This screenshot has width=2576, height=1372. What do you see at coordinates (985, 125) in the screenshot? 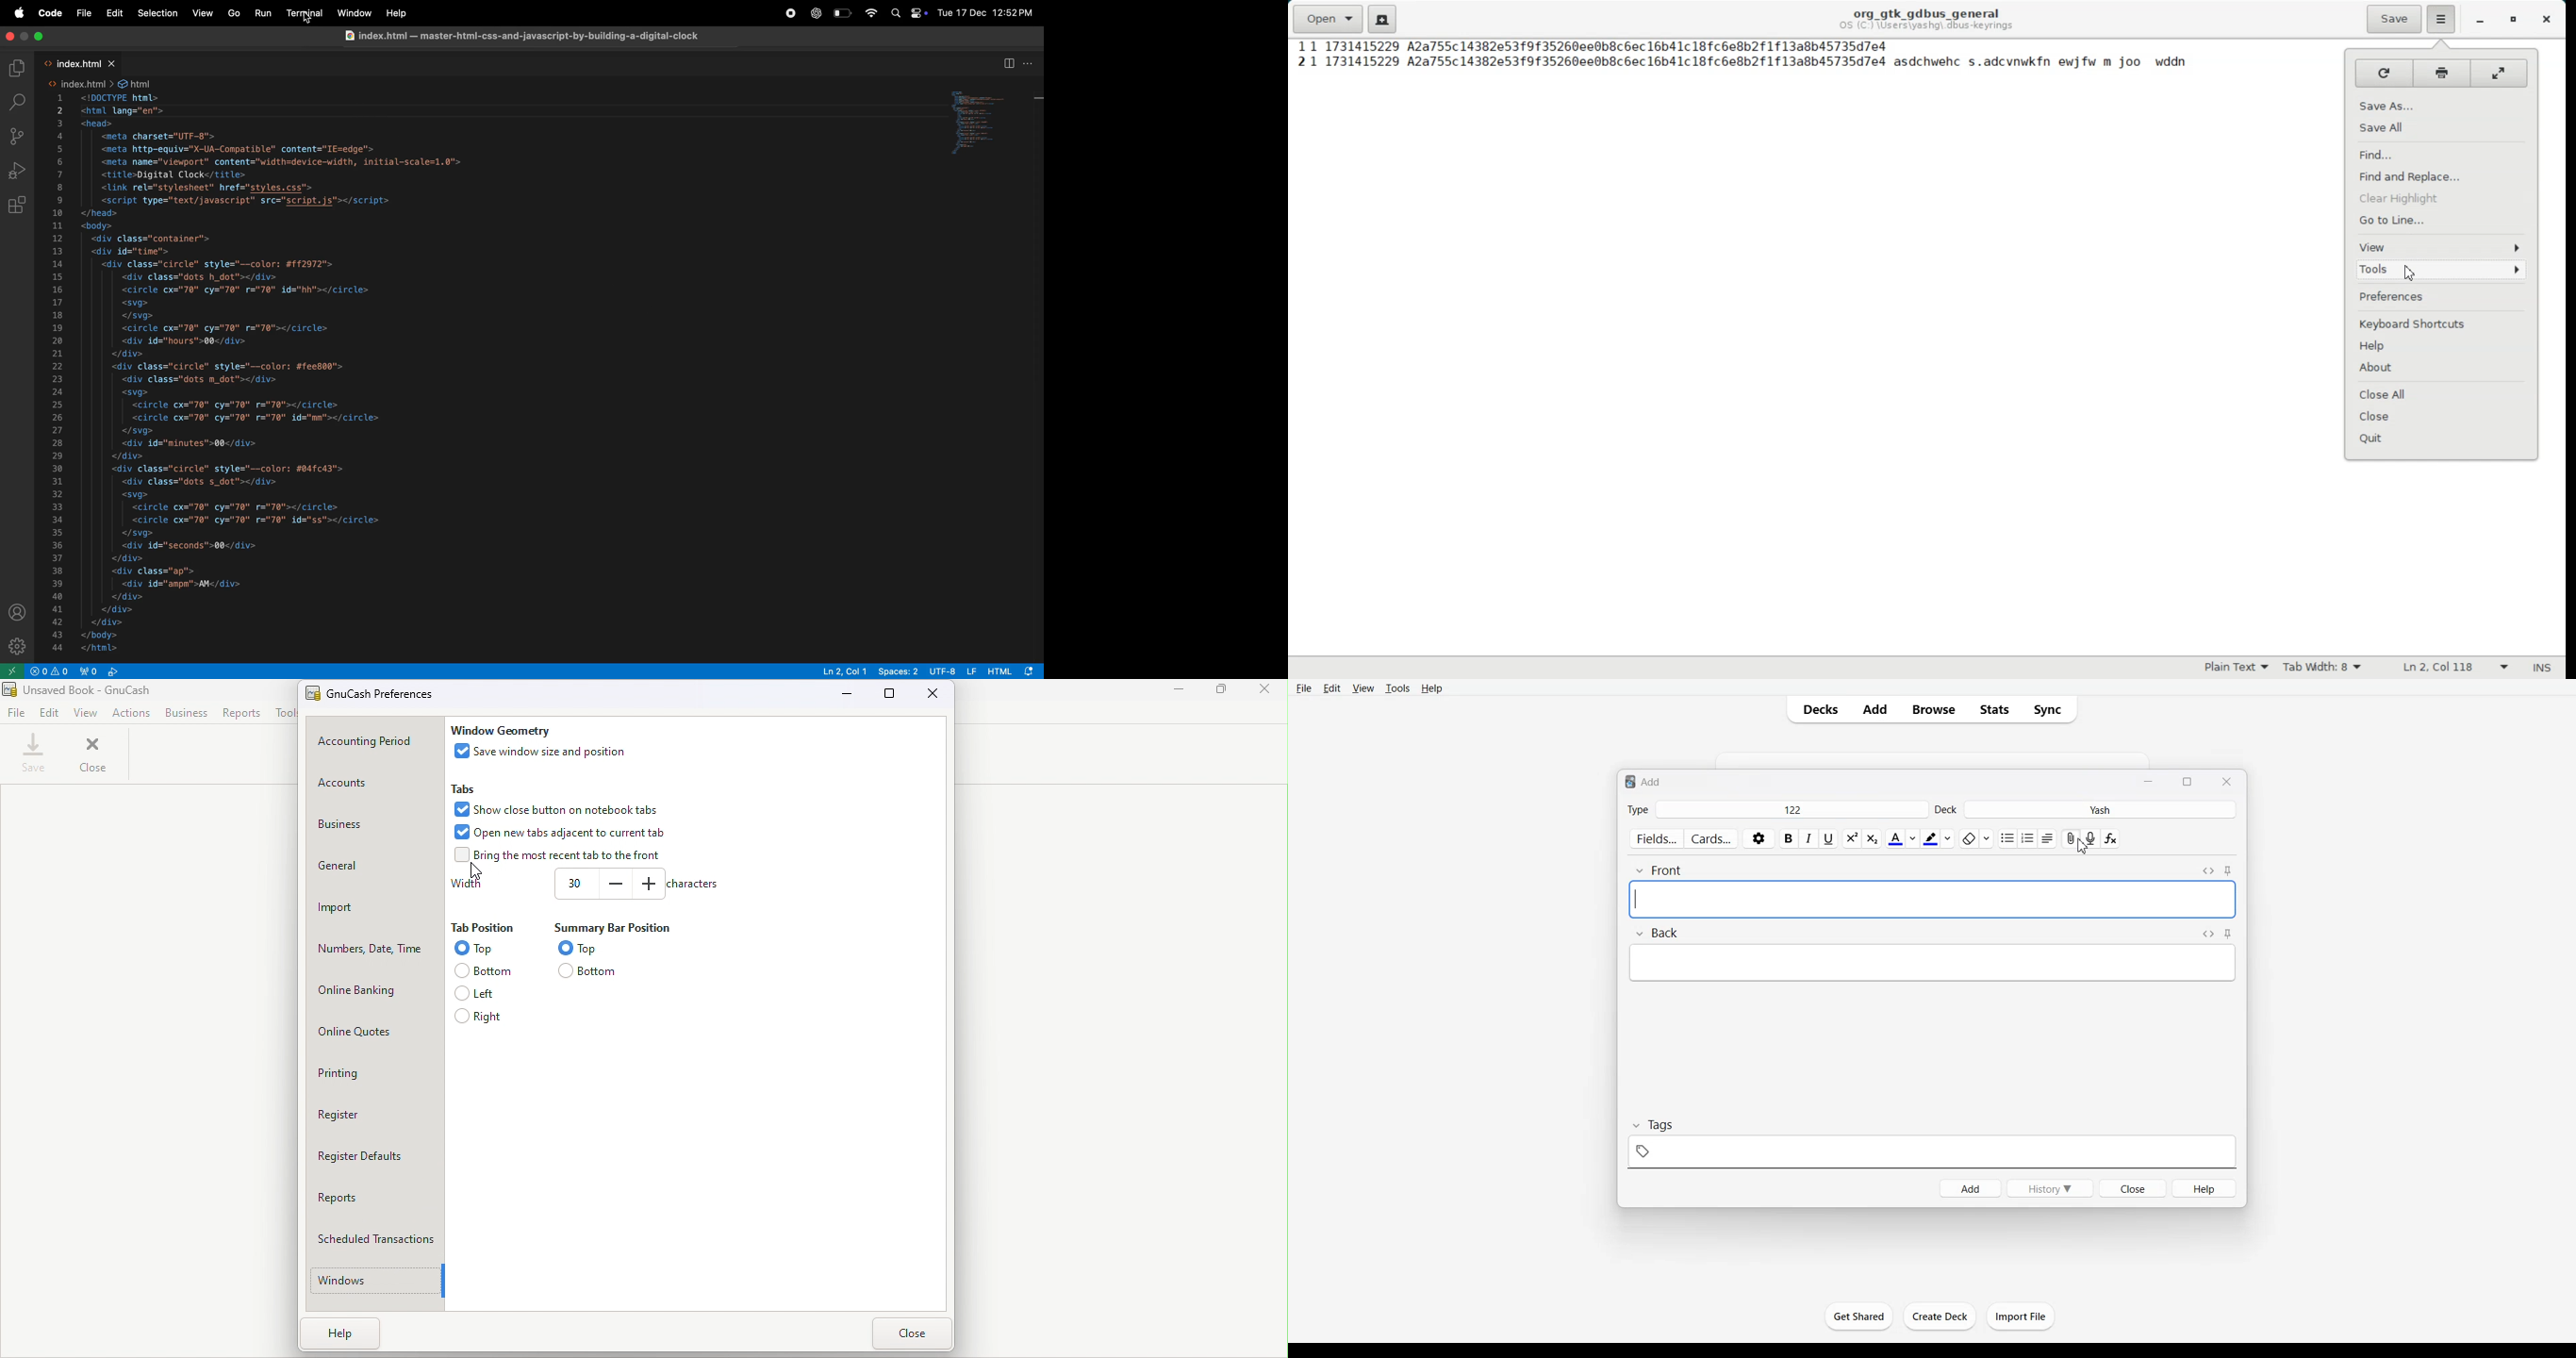
I see `code window` at bounding box center [985, 125].